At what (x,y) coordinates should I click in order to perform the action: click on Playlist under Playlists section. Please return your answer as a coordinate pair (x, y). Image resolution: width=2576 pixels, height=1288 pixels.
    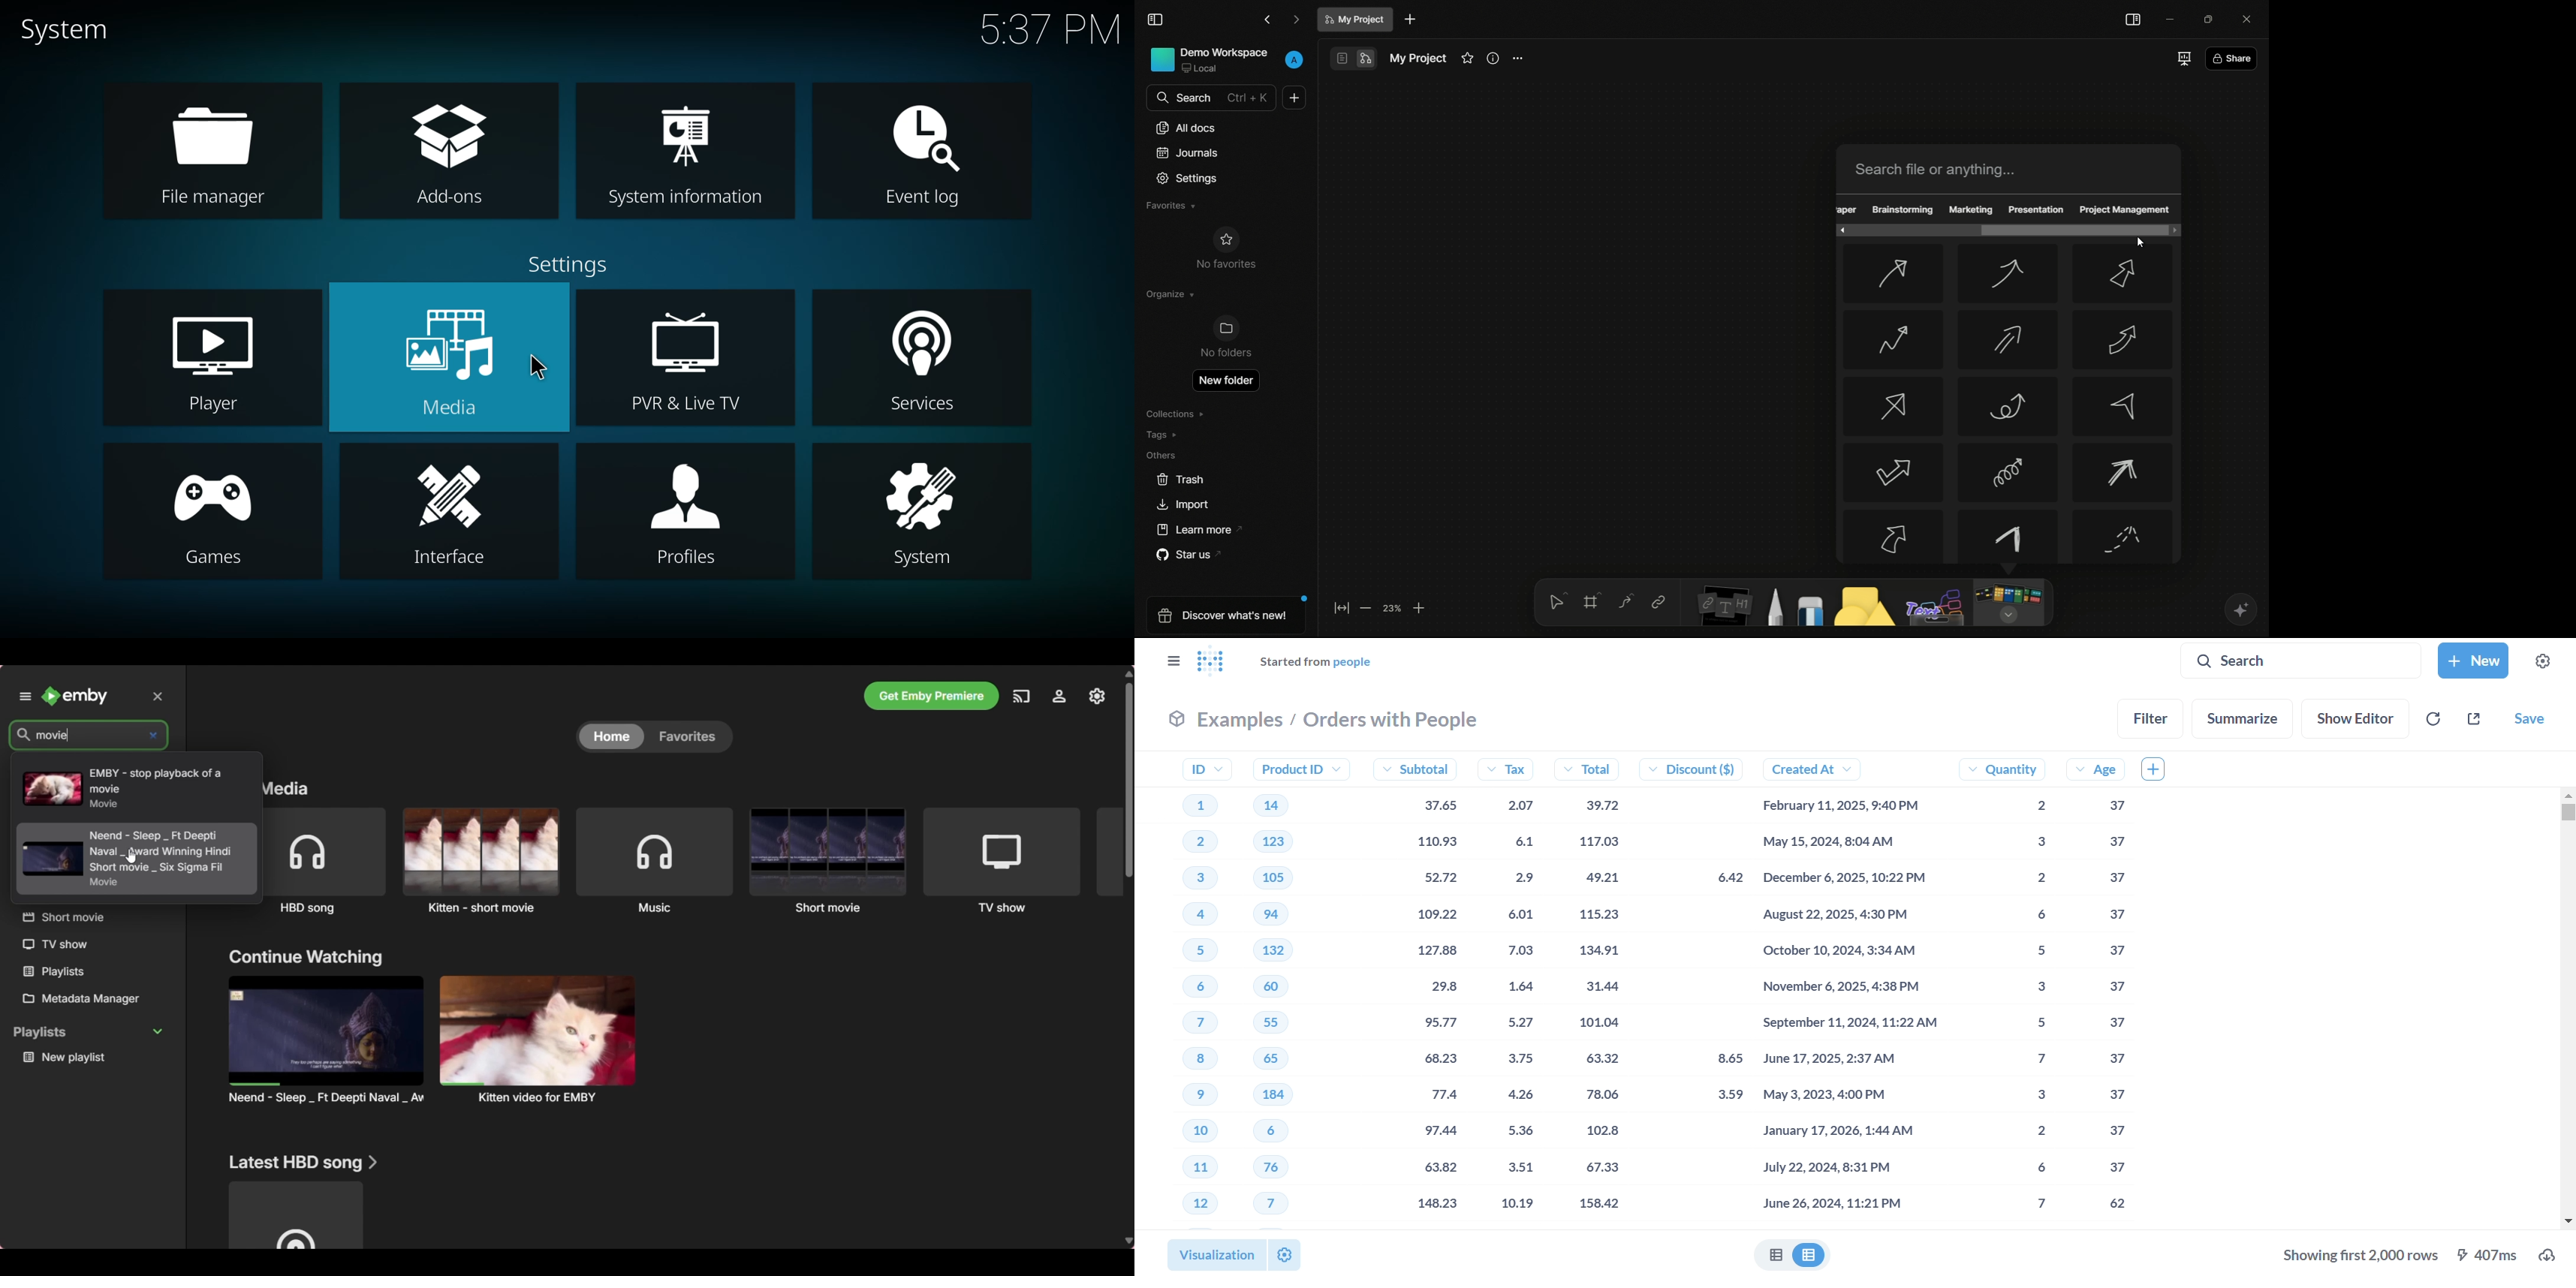
    Looking at the image, I should click on (90, 1057).